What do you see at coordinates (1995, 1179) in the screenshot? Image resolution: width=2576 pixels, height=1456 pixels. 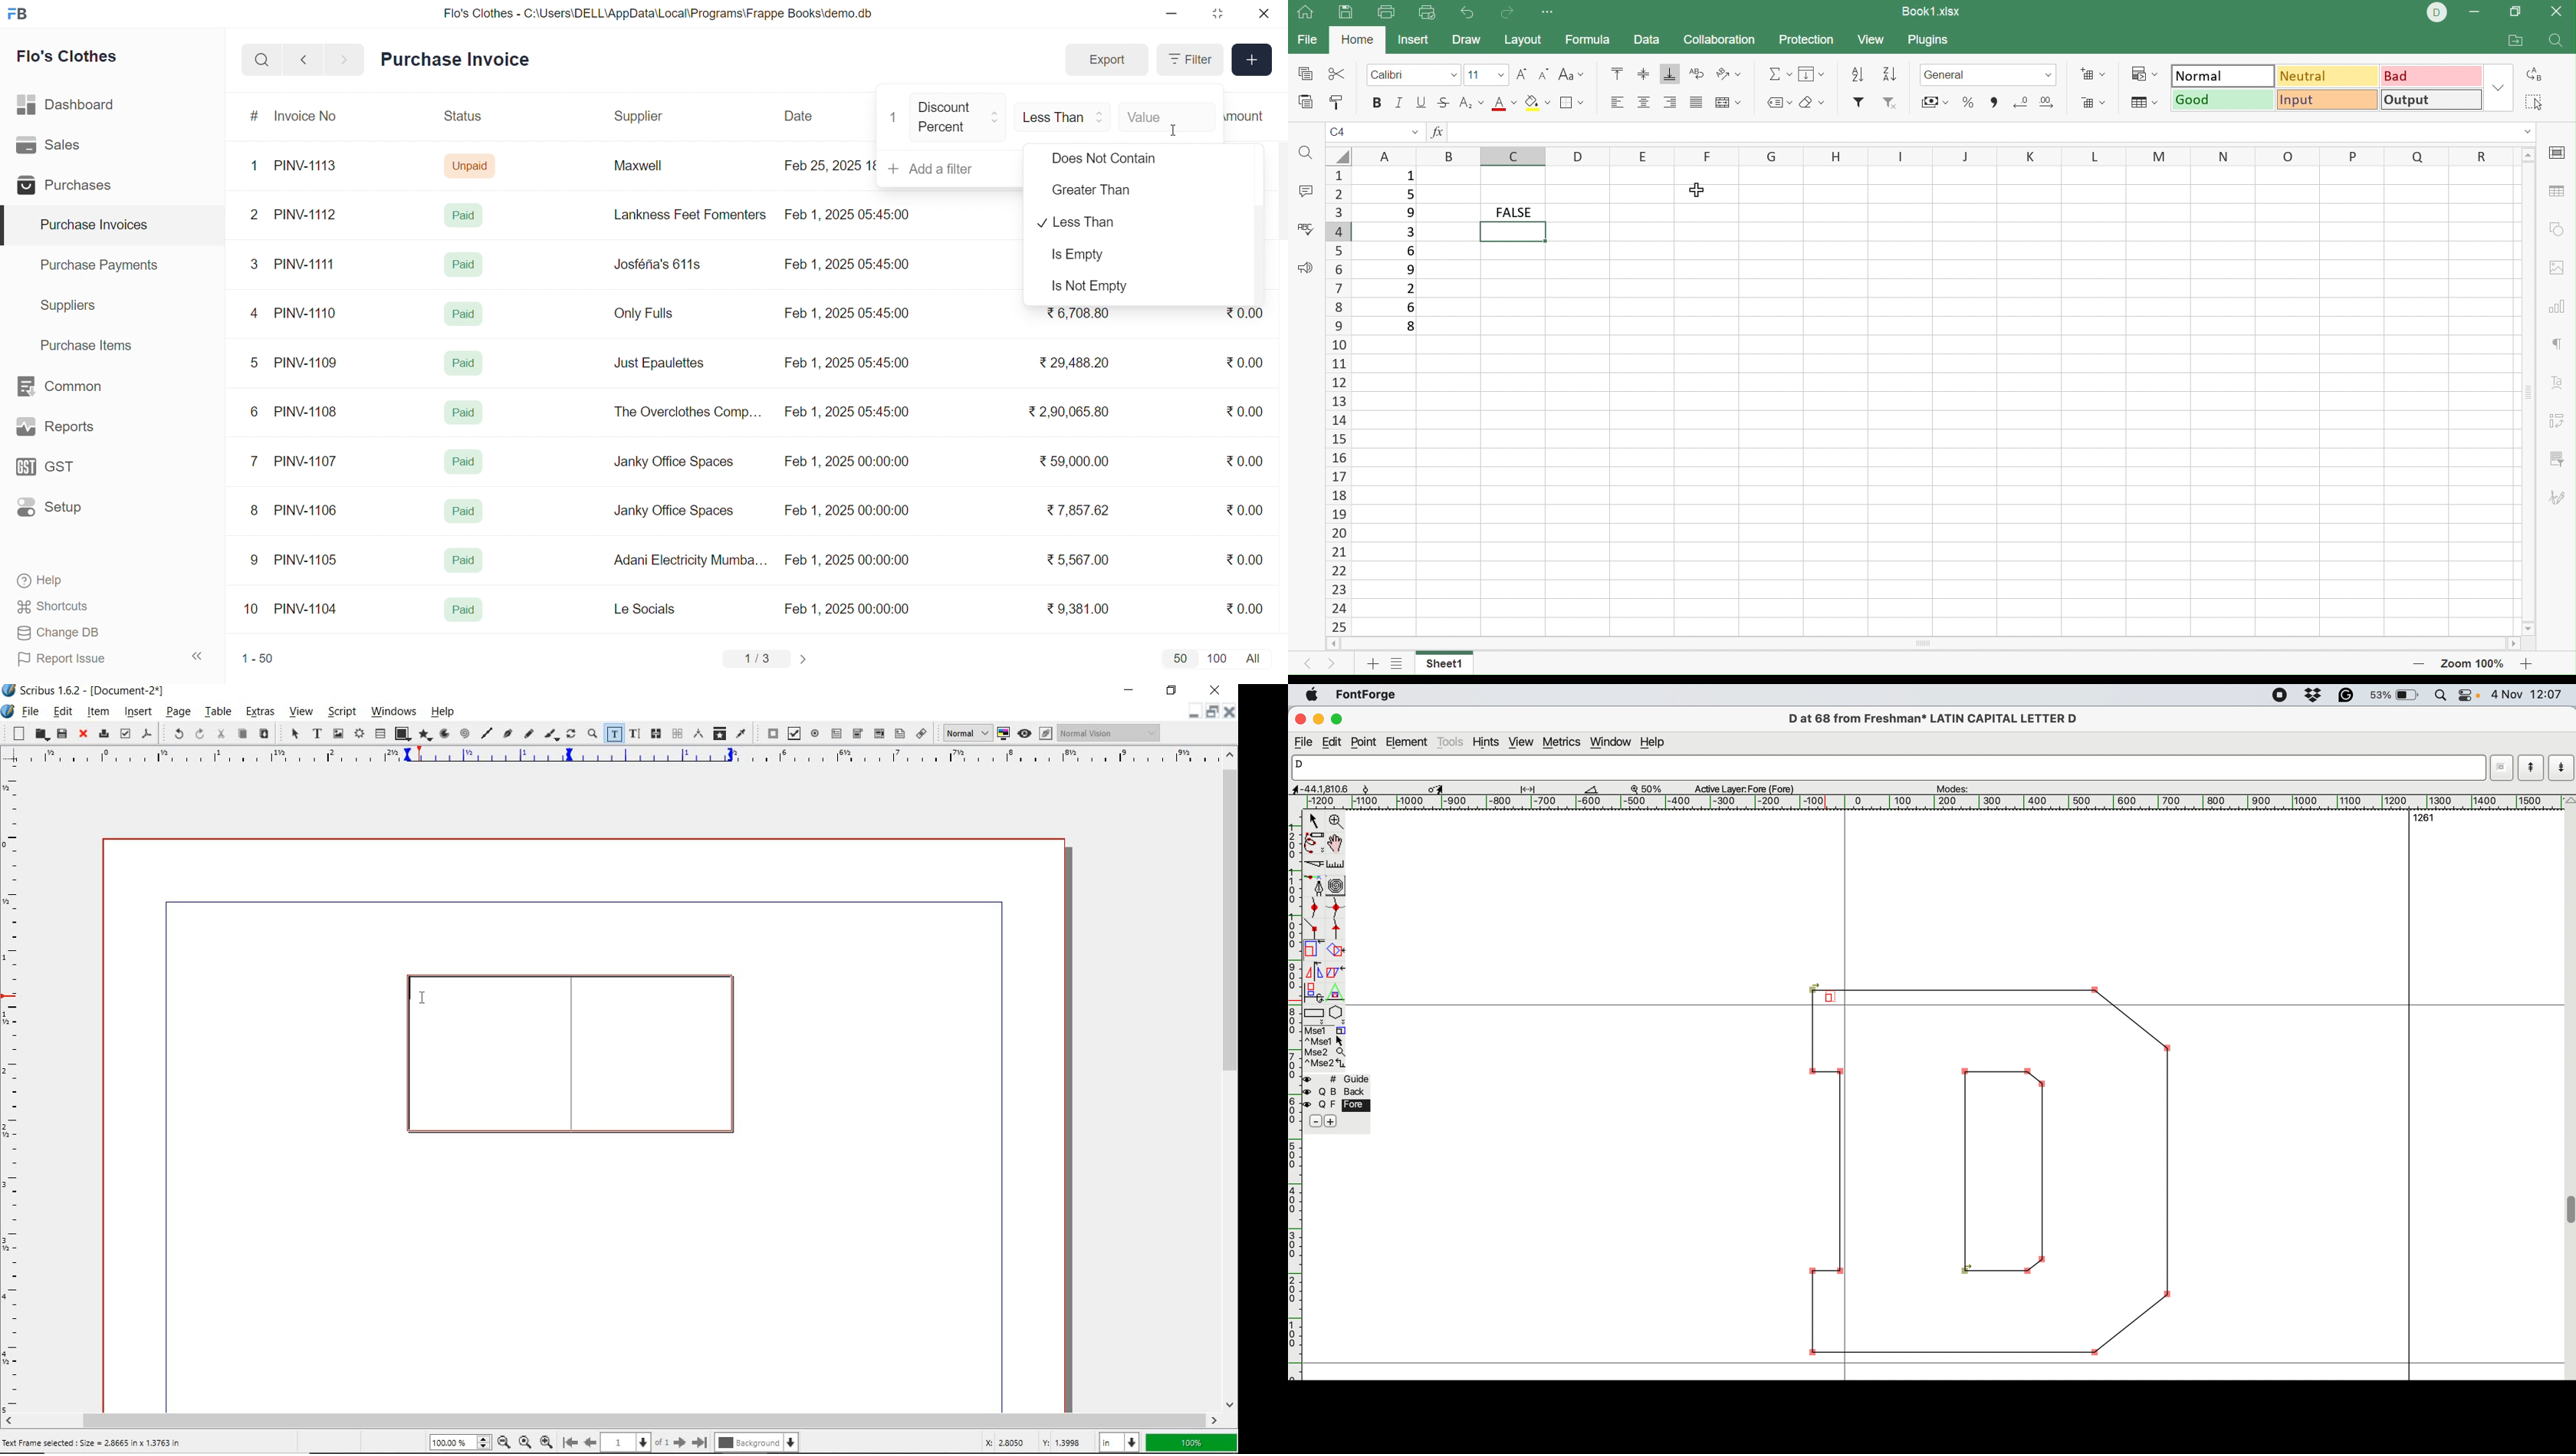 I see `D letter with changed outline` at bounding box center [1995, 1179].